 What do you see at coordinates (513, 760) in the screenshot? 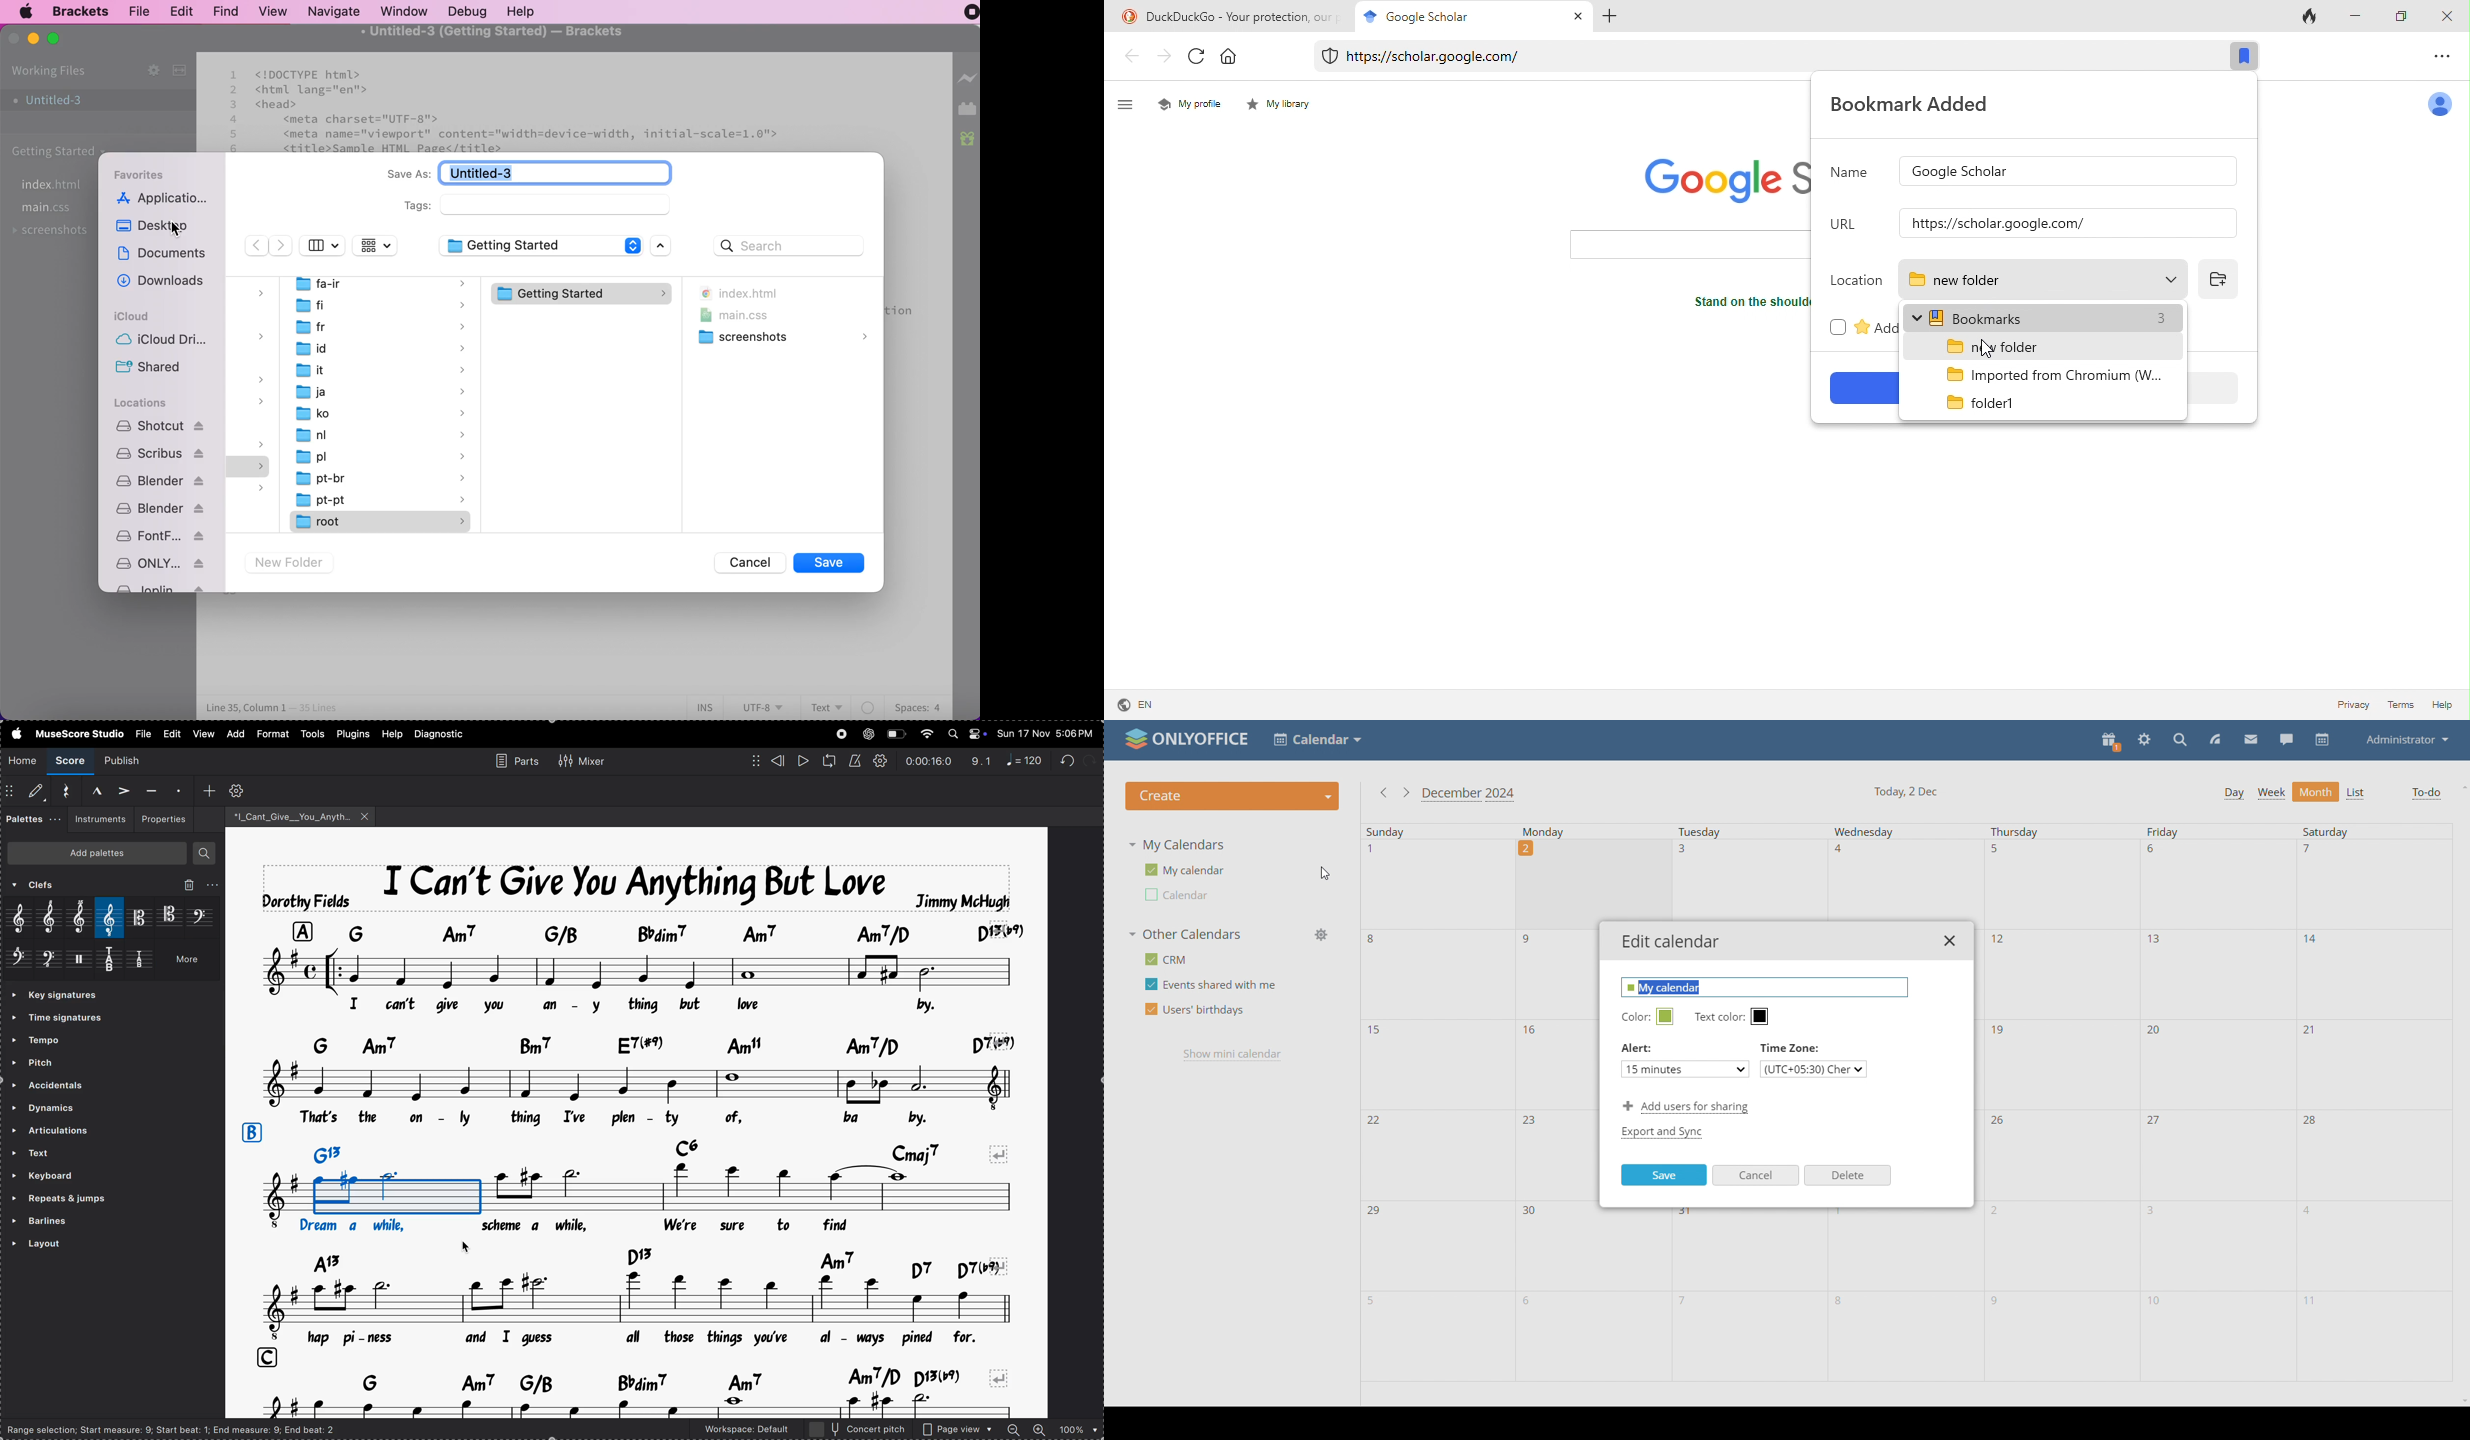
I see `parts` at bounding box center [513, 760].